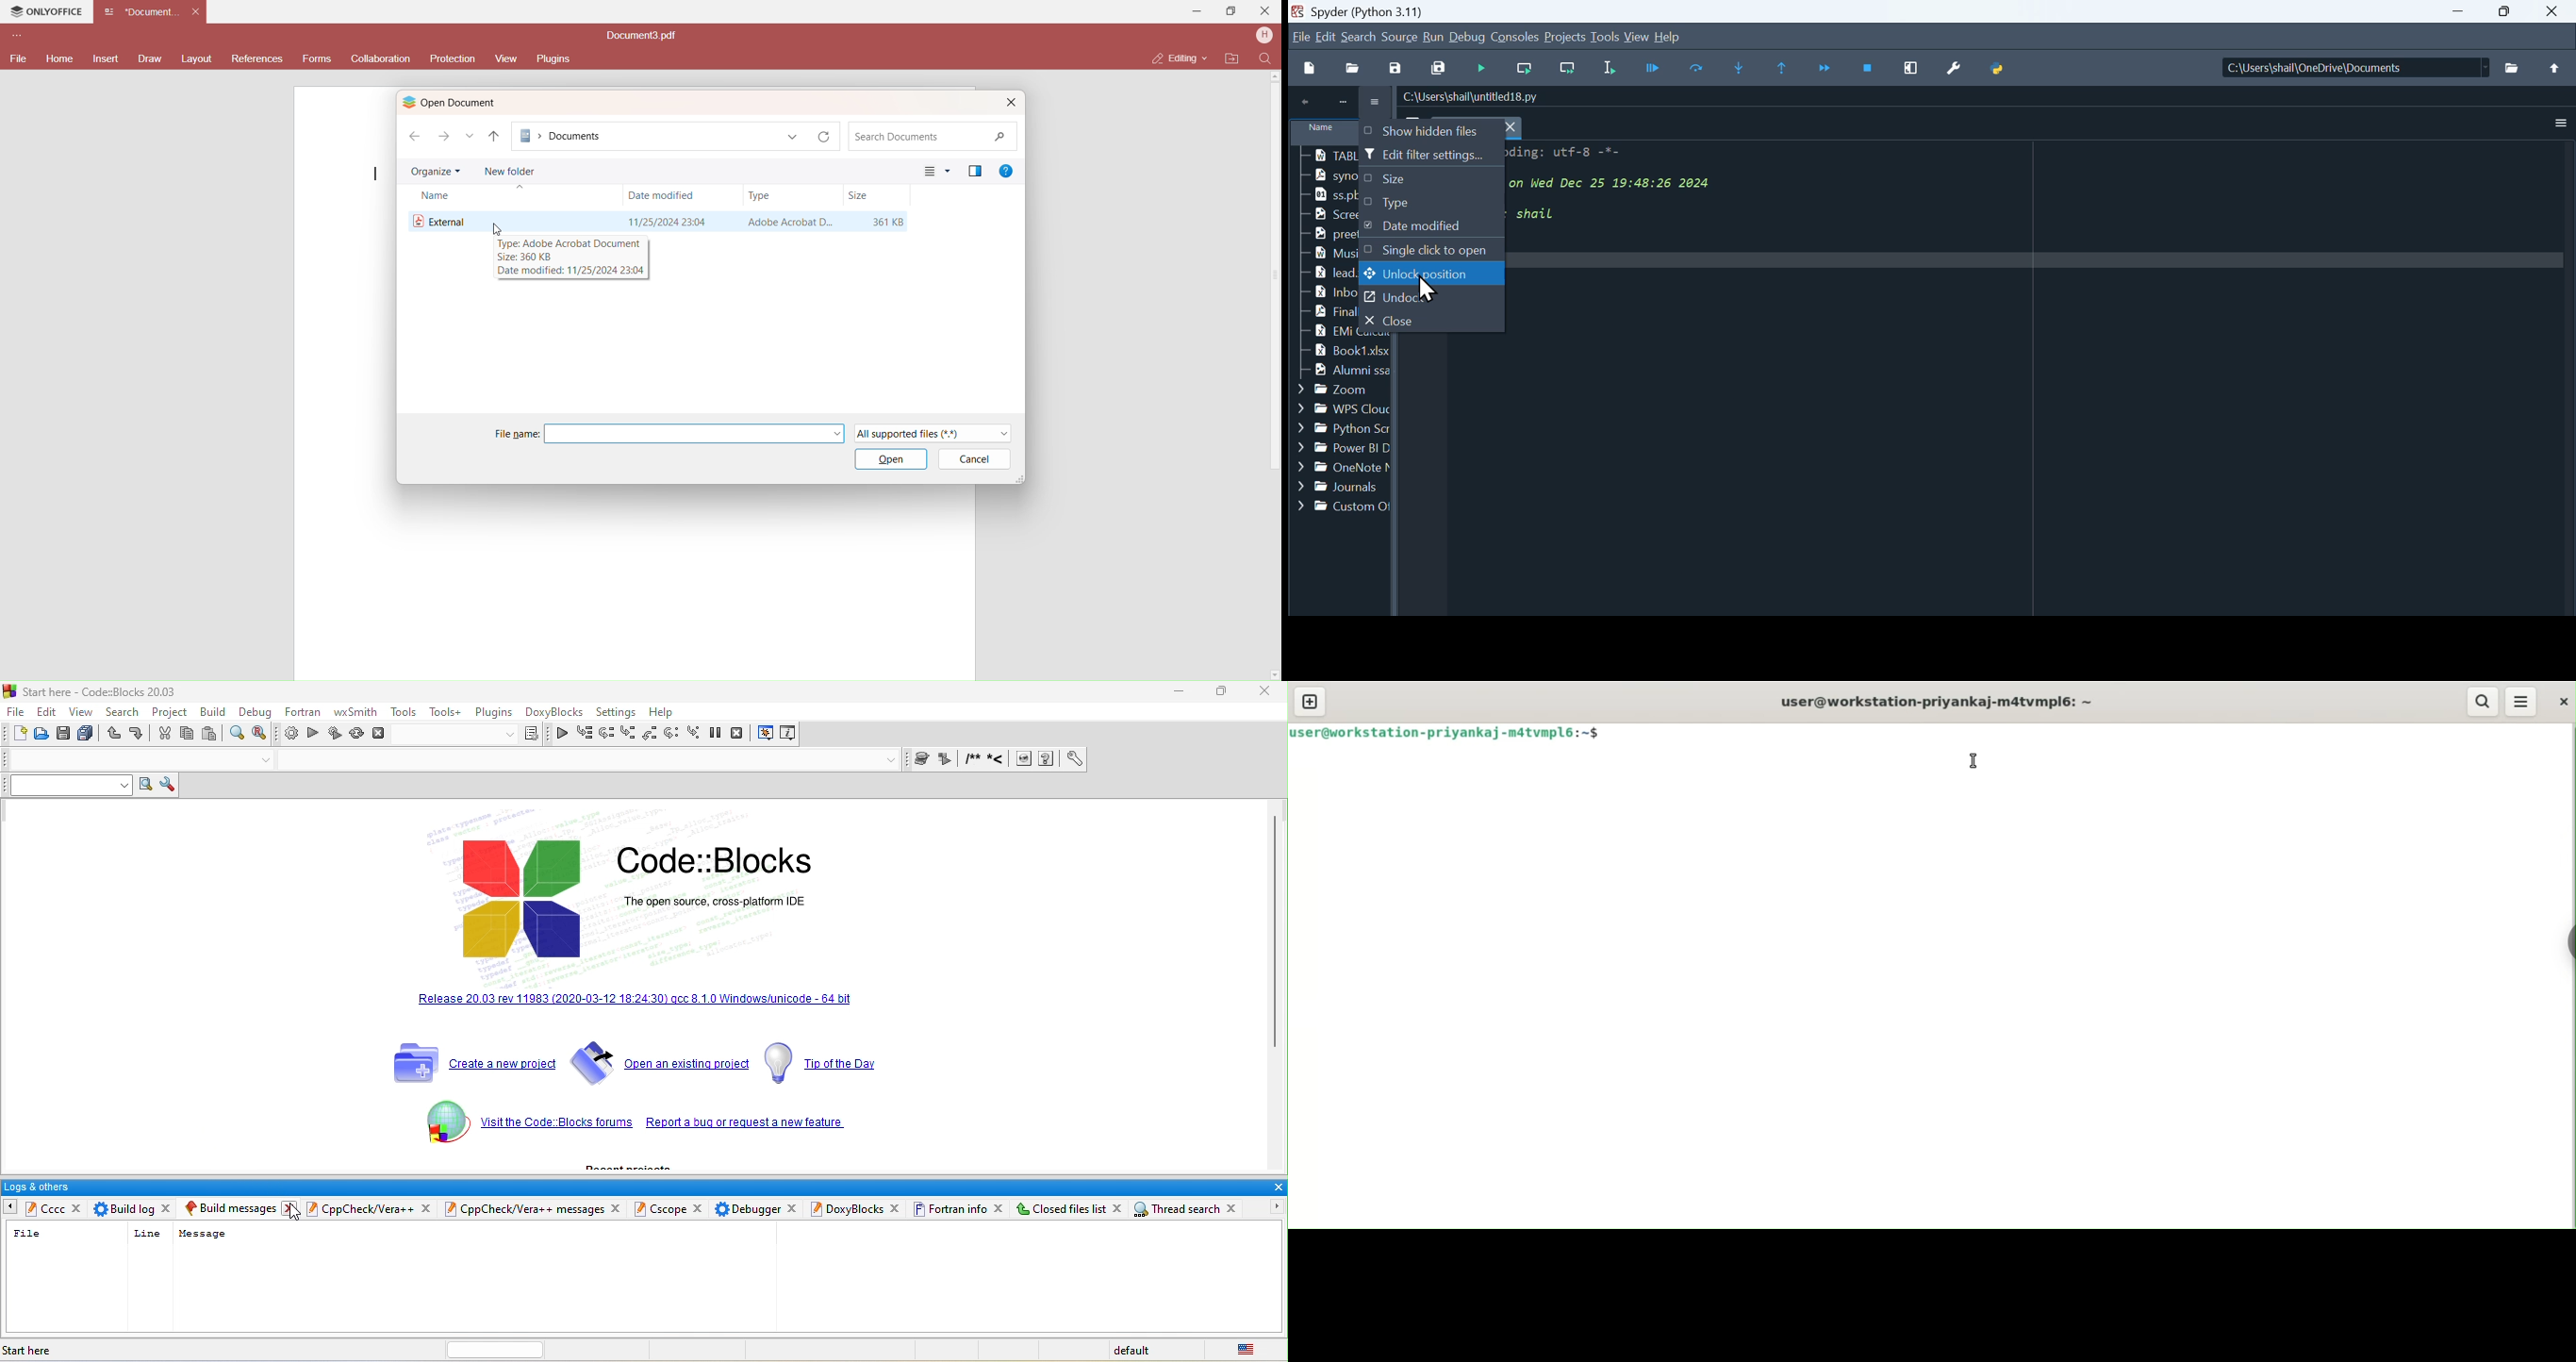  Describe the element at coordinates (1483, 68) in the screenshot. I see `Run file` at that location.